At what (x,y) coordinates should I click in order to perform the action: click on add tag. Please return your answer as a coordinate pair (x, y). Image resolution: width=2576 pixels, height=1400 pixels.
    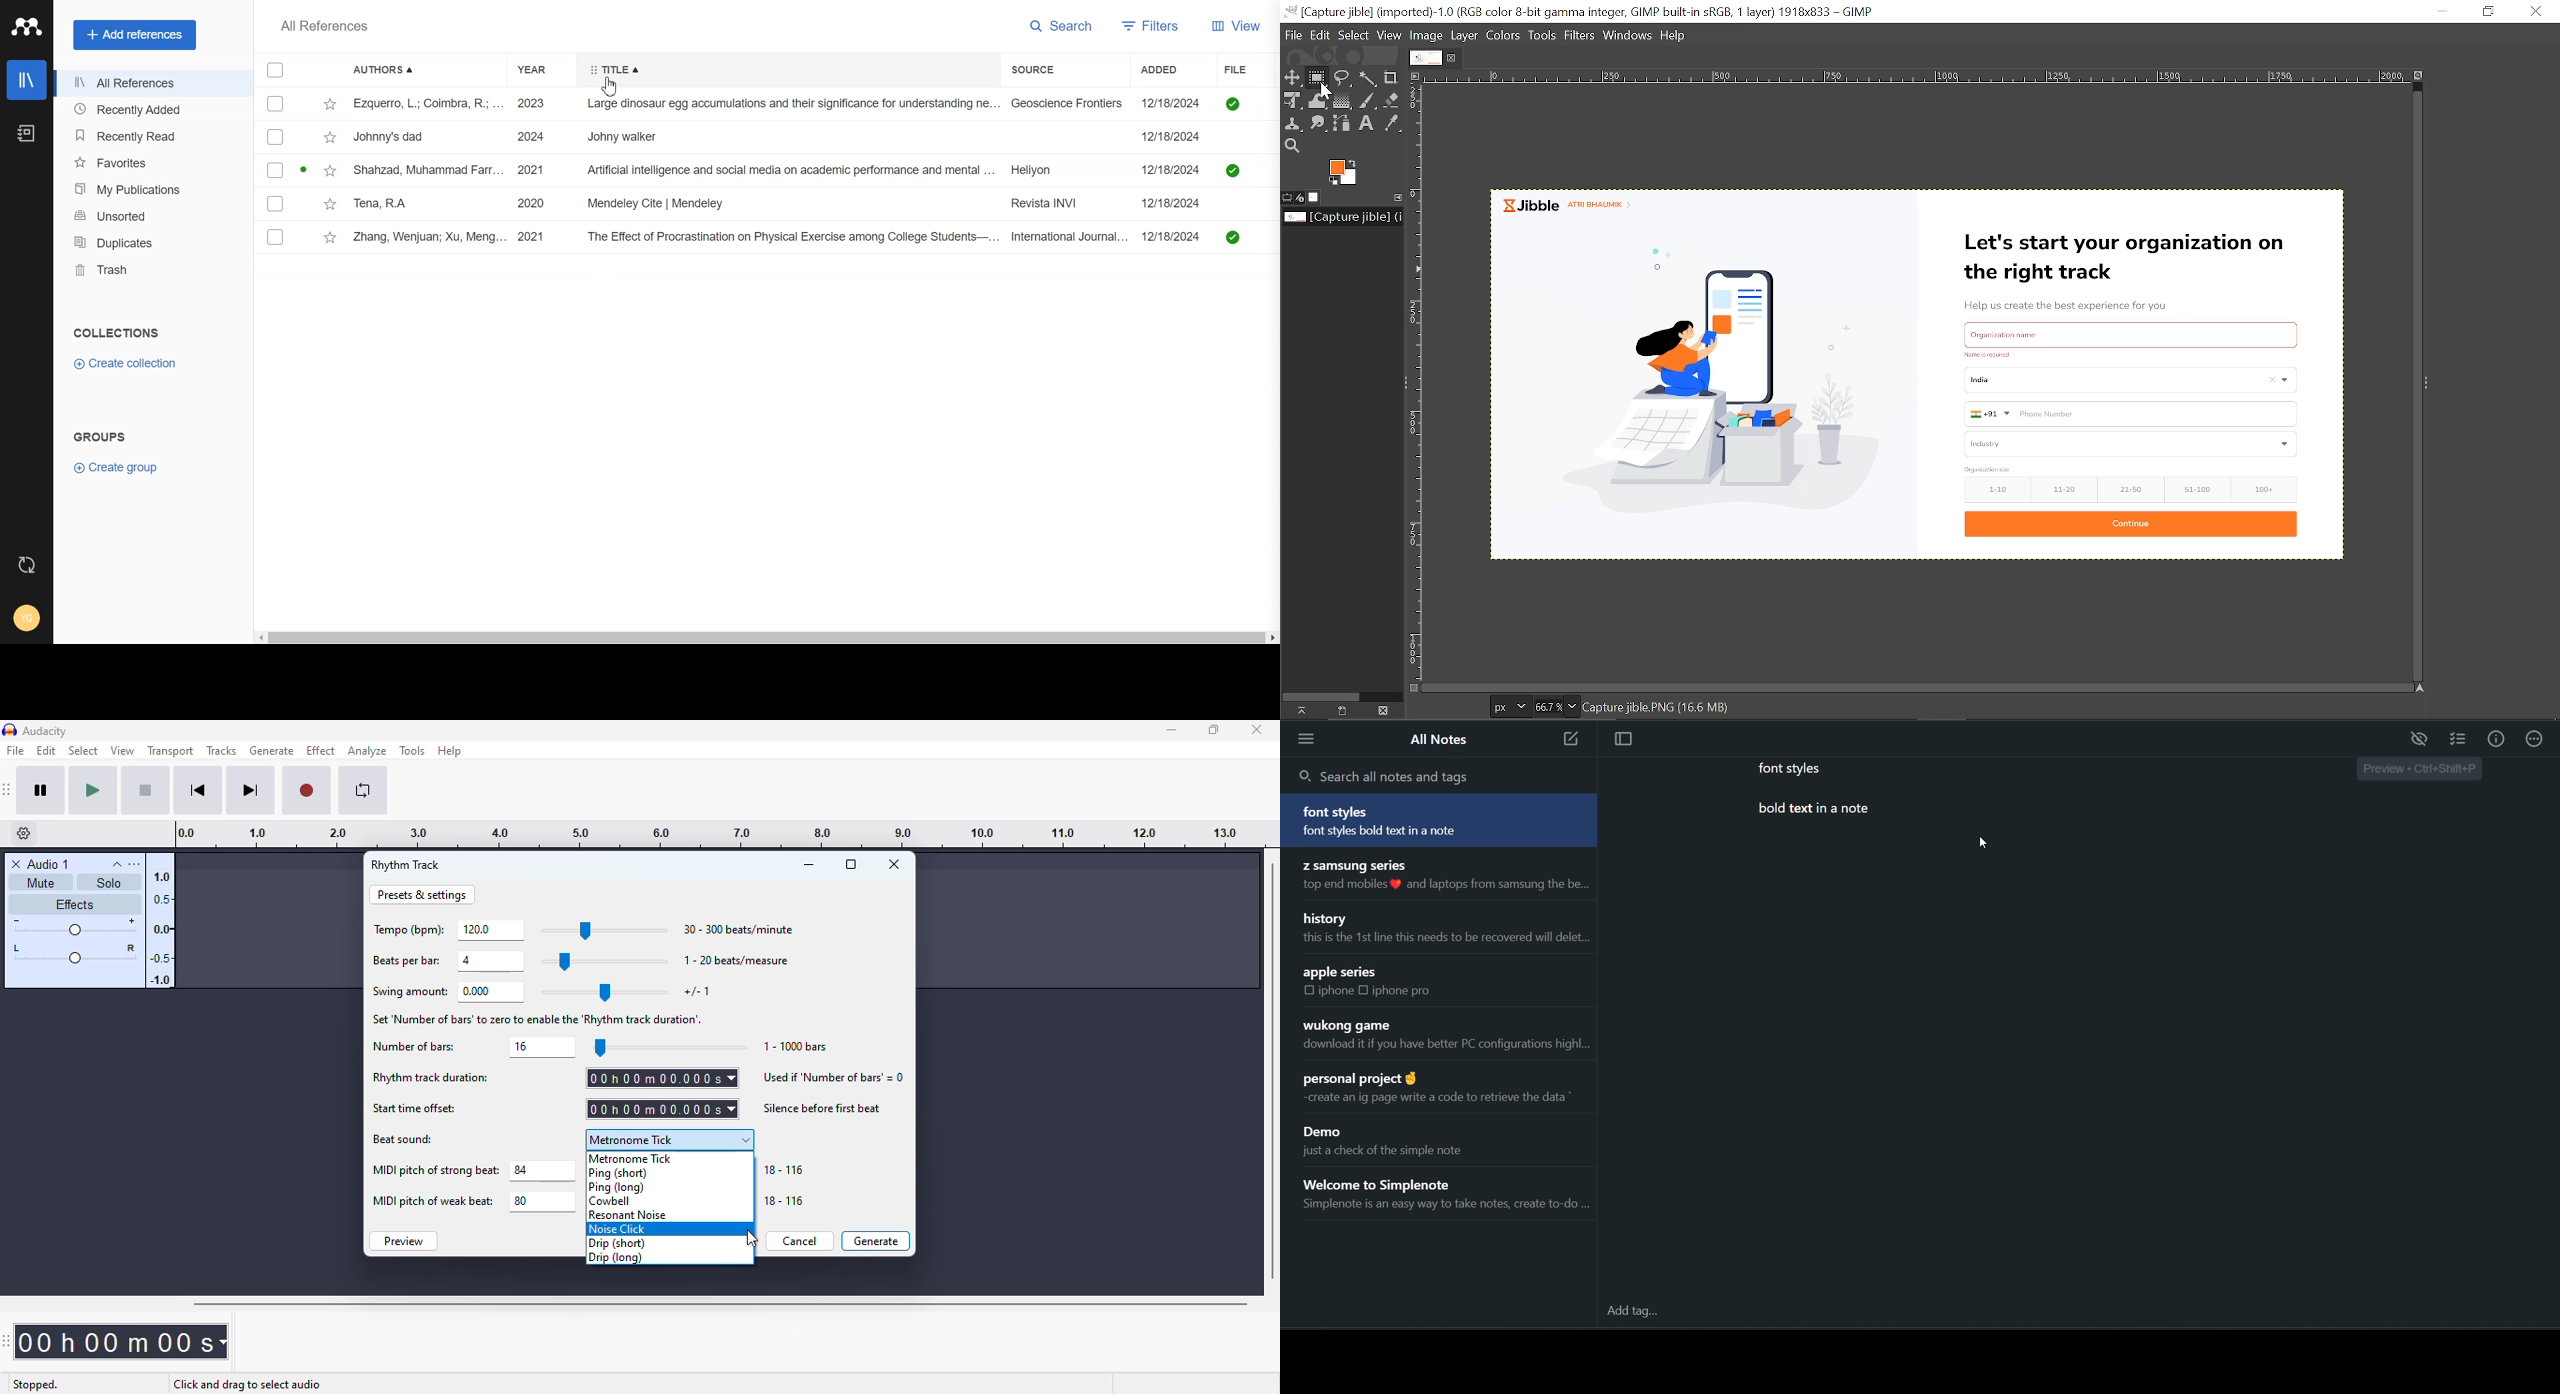
    Looking at the image, I should click on (1639, 1317).